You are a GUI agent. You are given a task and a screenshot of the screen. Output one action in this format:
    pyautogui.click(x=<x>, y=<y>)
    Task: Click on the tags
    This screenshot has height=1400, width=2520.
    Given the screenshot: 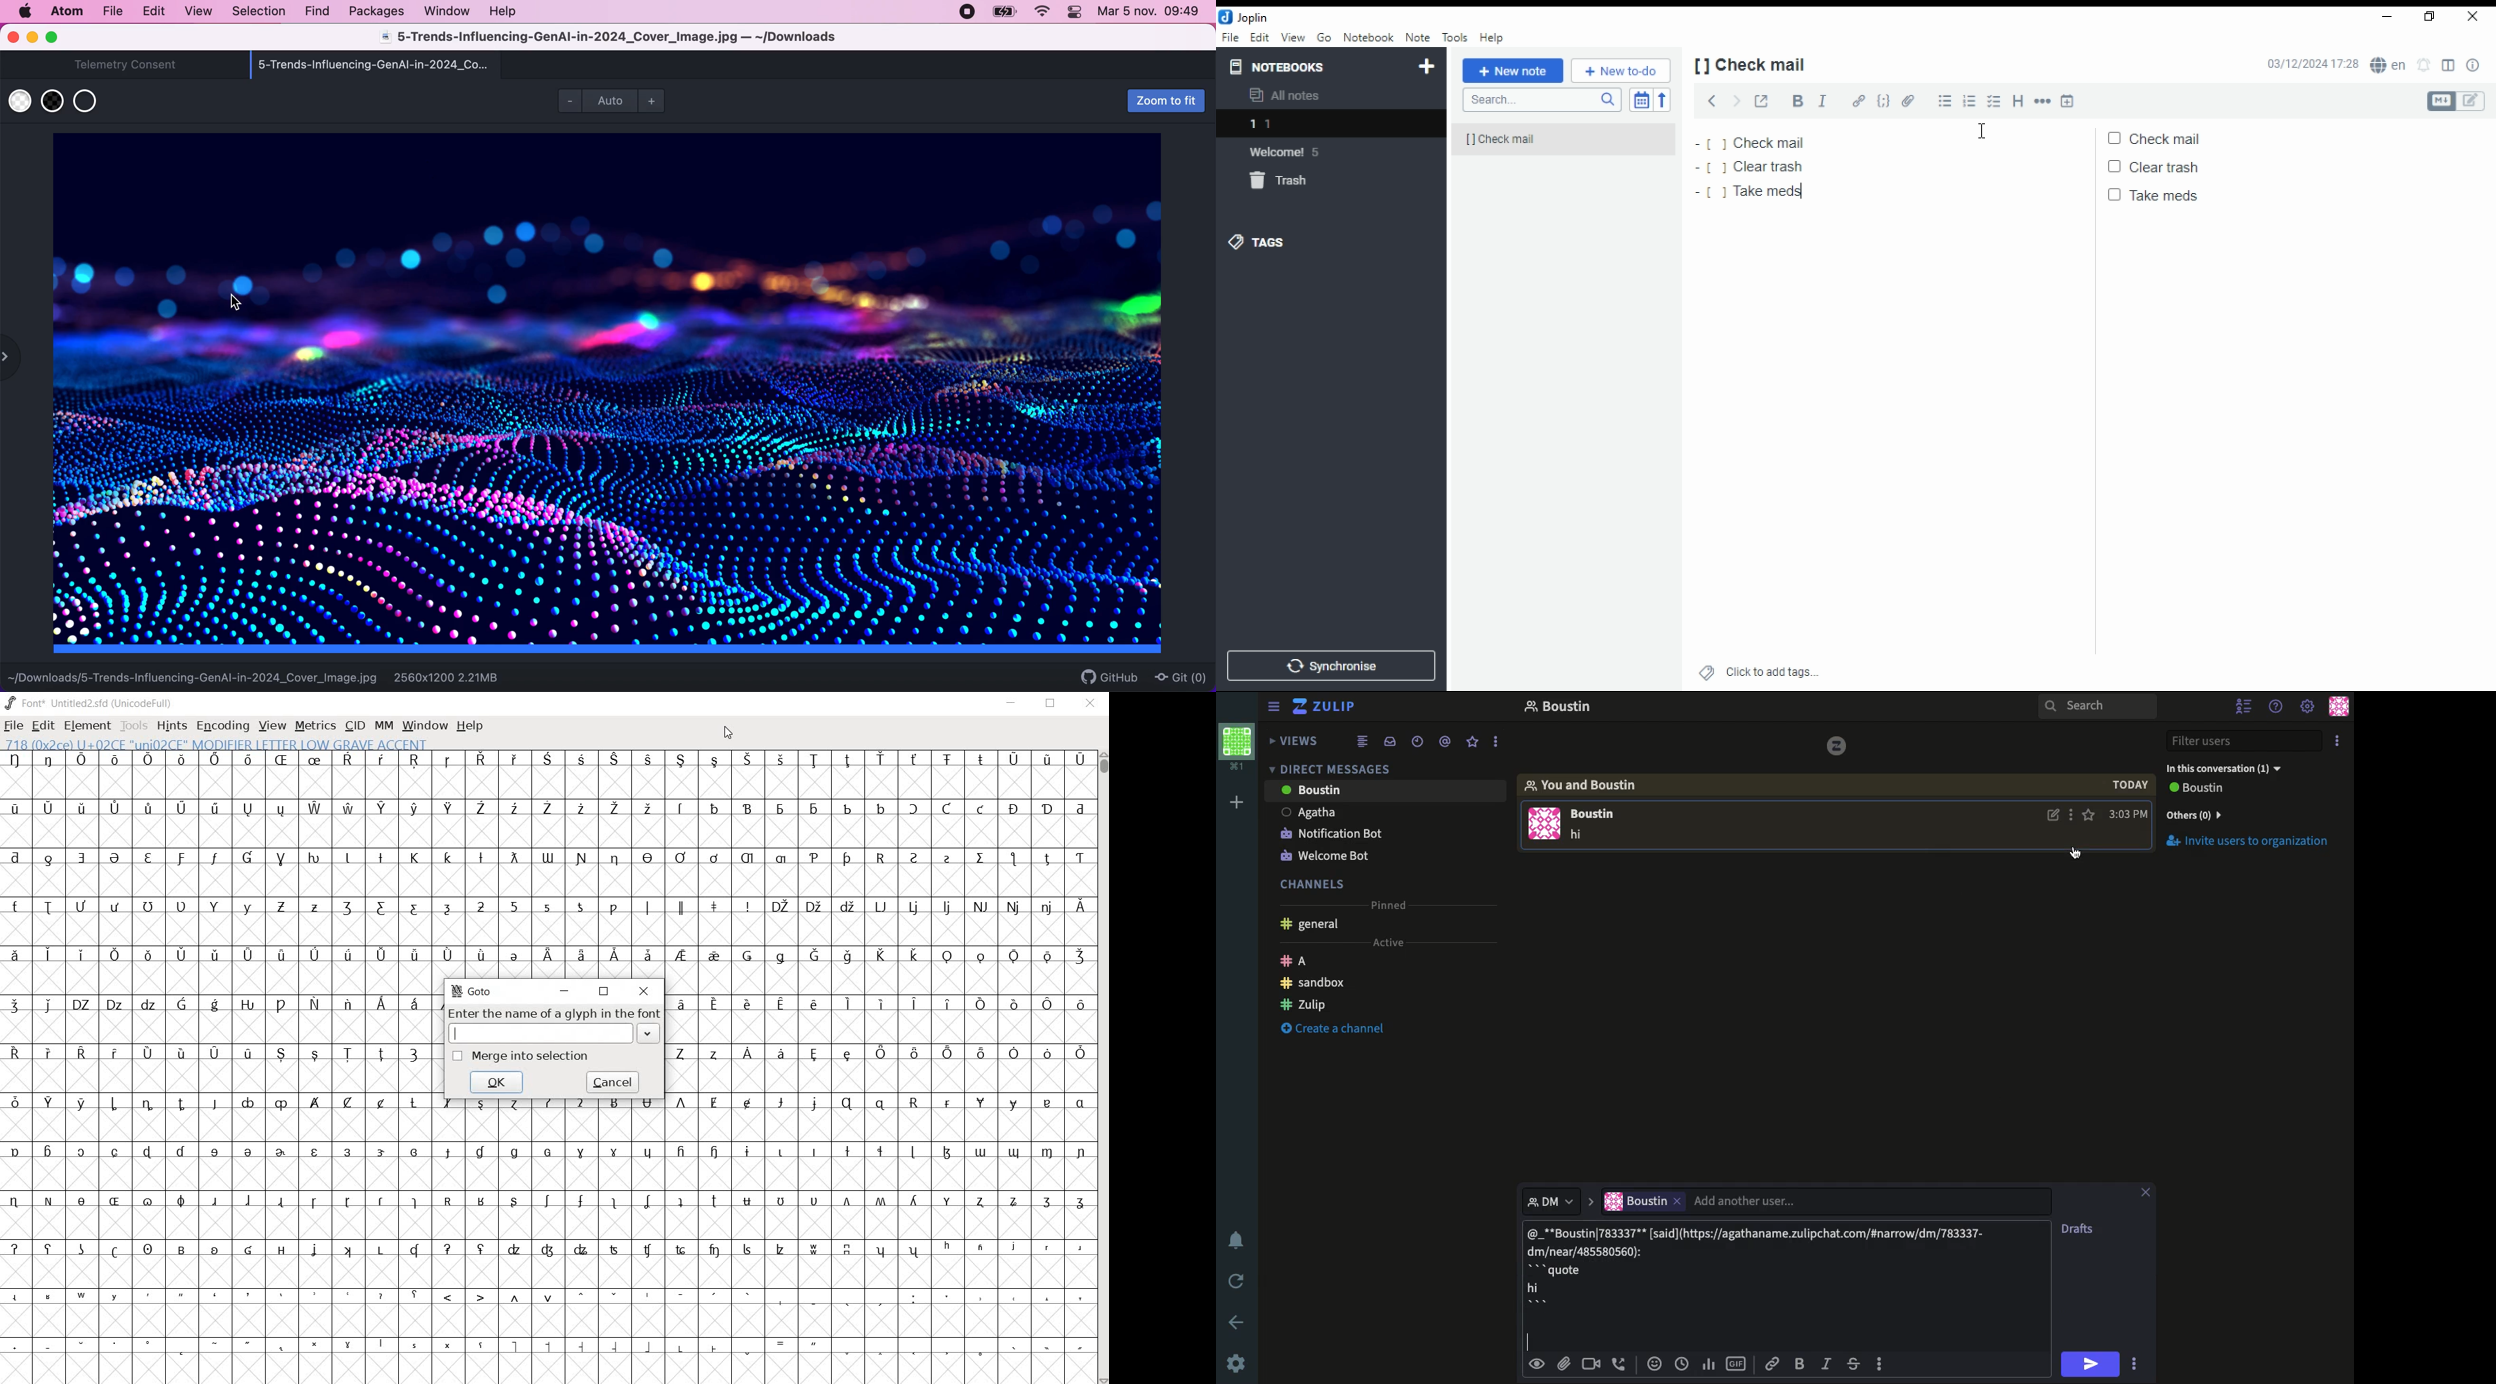 What is the action you would take?
    pyautogui.click(x=1268, y=247)
    